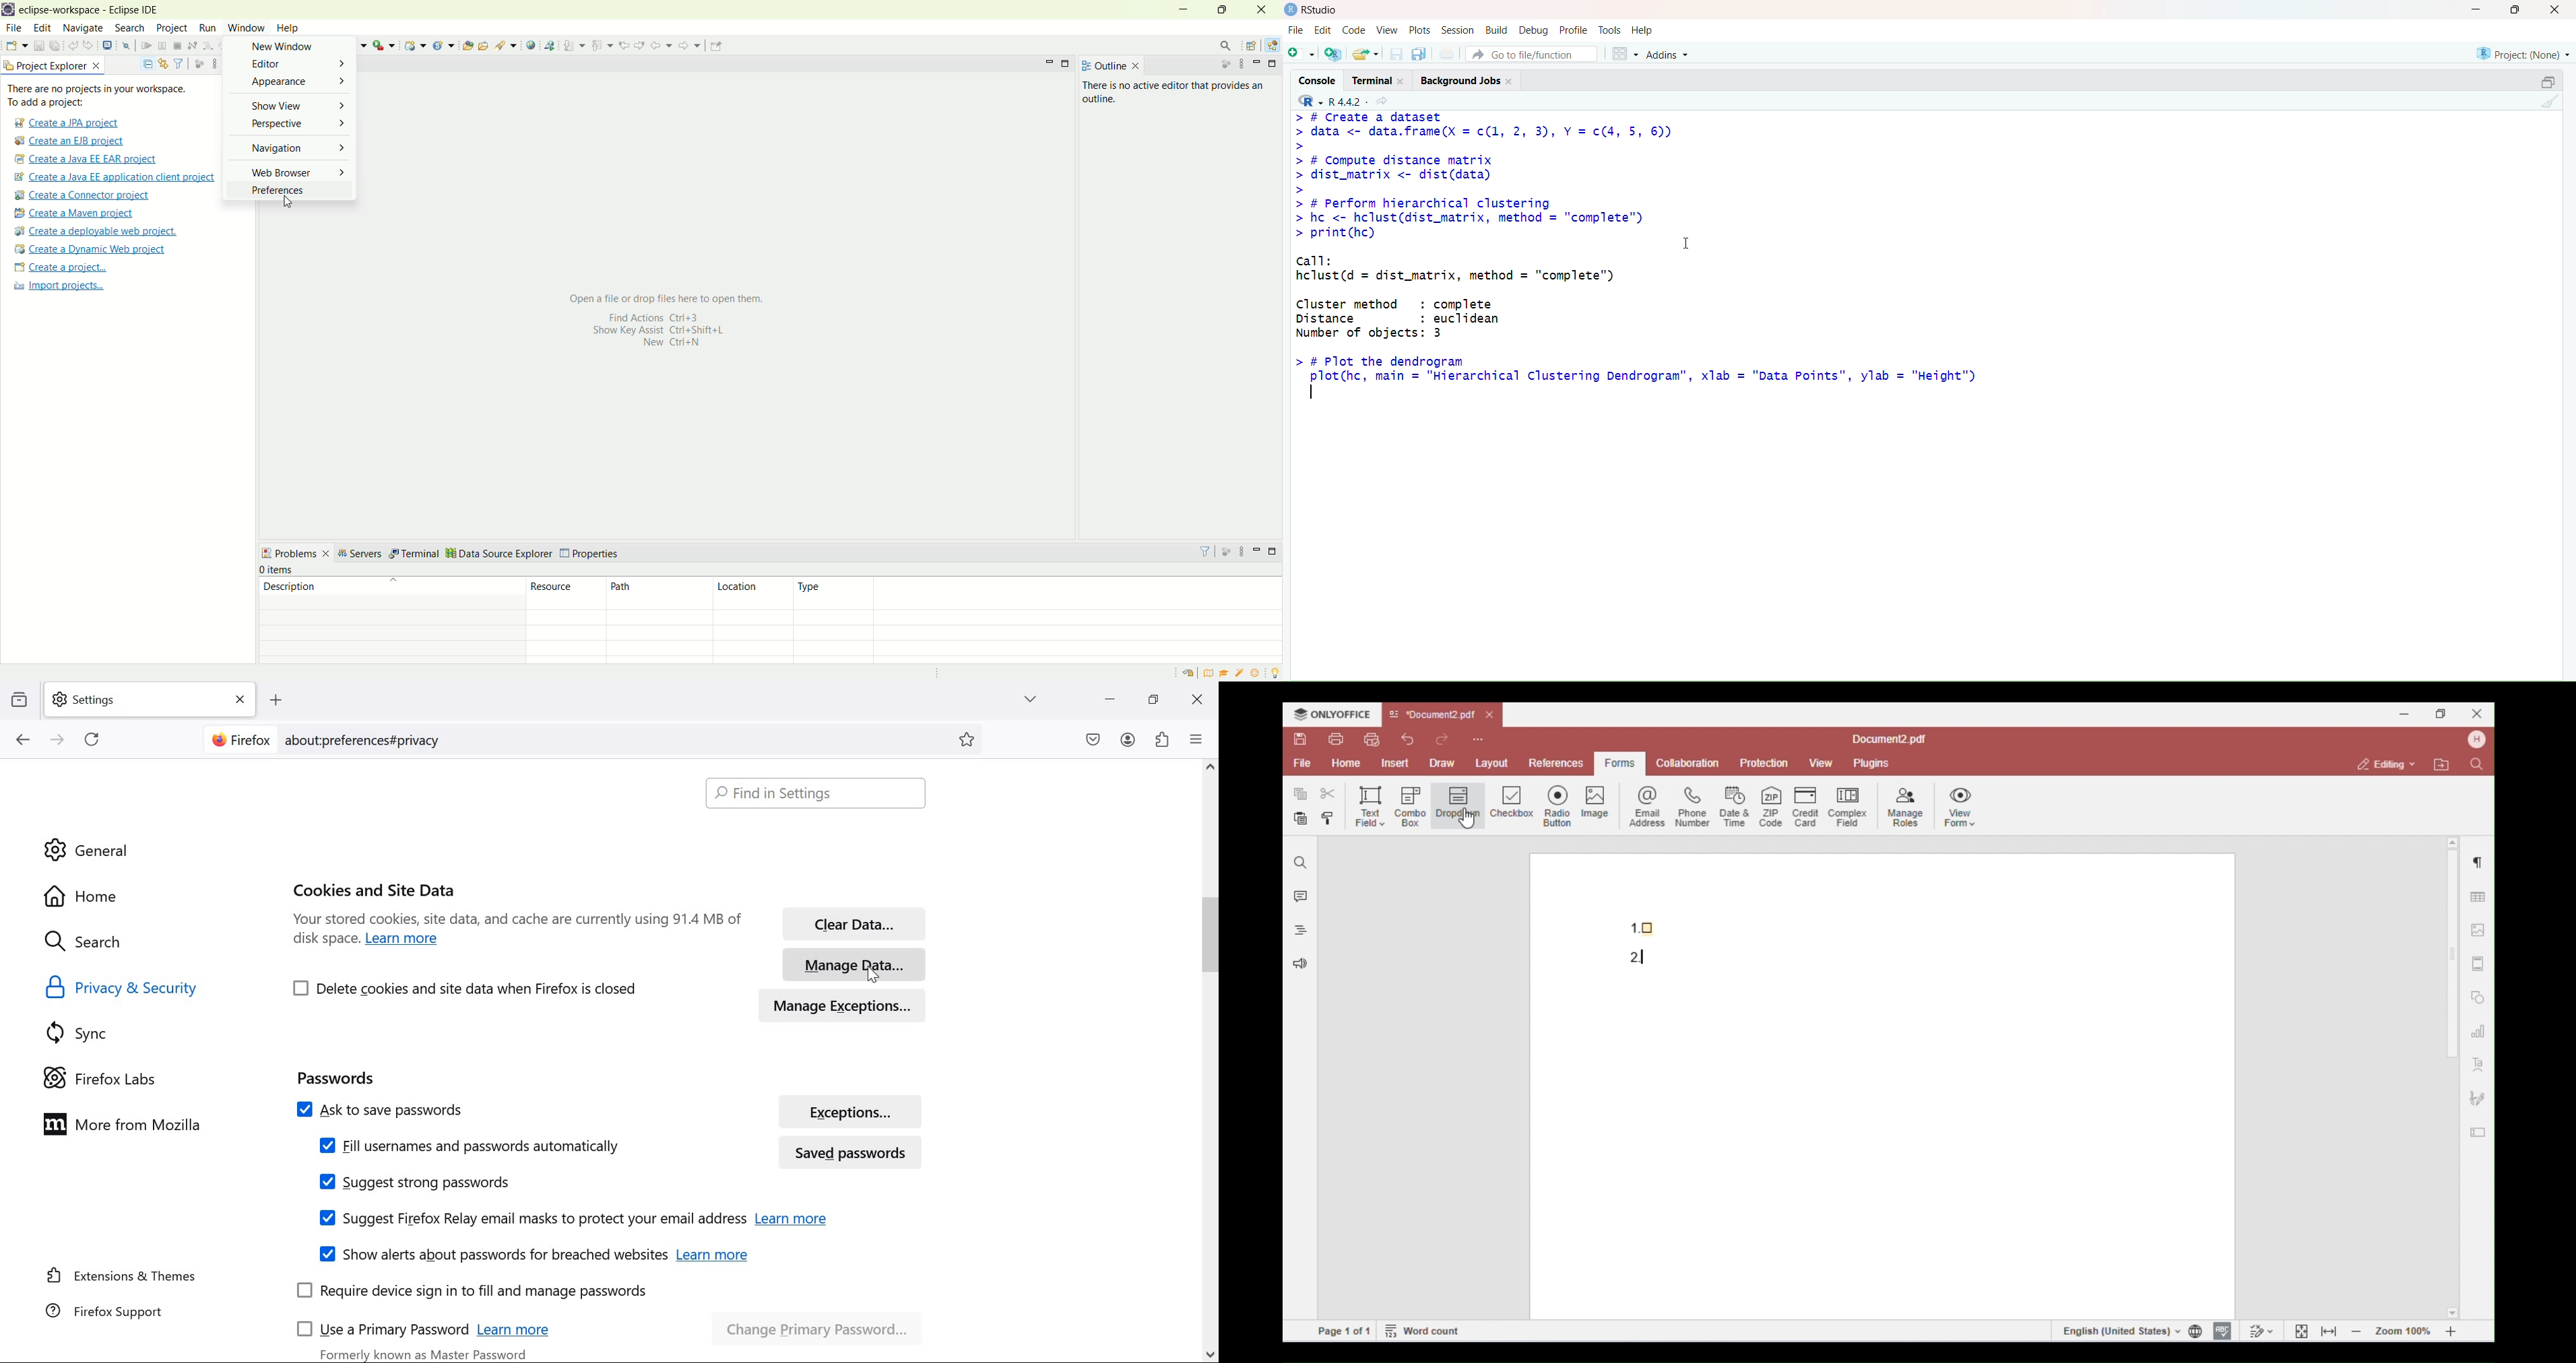 Image resolution: width=2576 pixels, height=1372 pixels. Describe the element at coordinates (752, 593) in the screenshot. I see `location` at that location.